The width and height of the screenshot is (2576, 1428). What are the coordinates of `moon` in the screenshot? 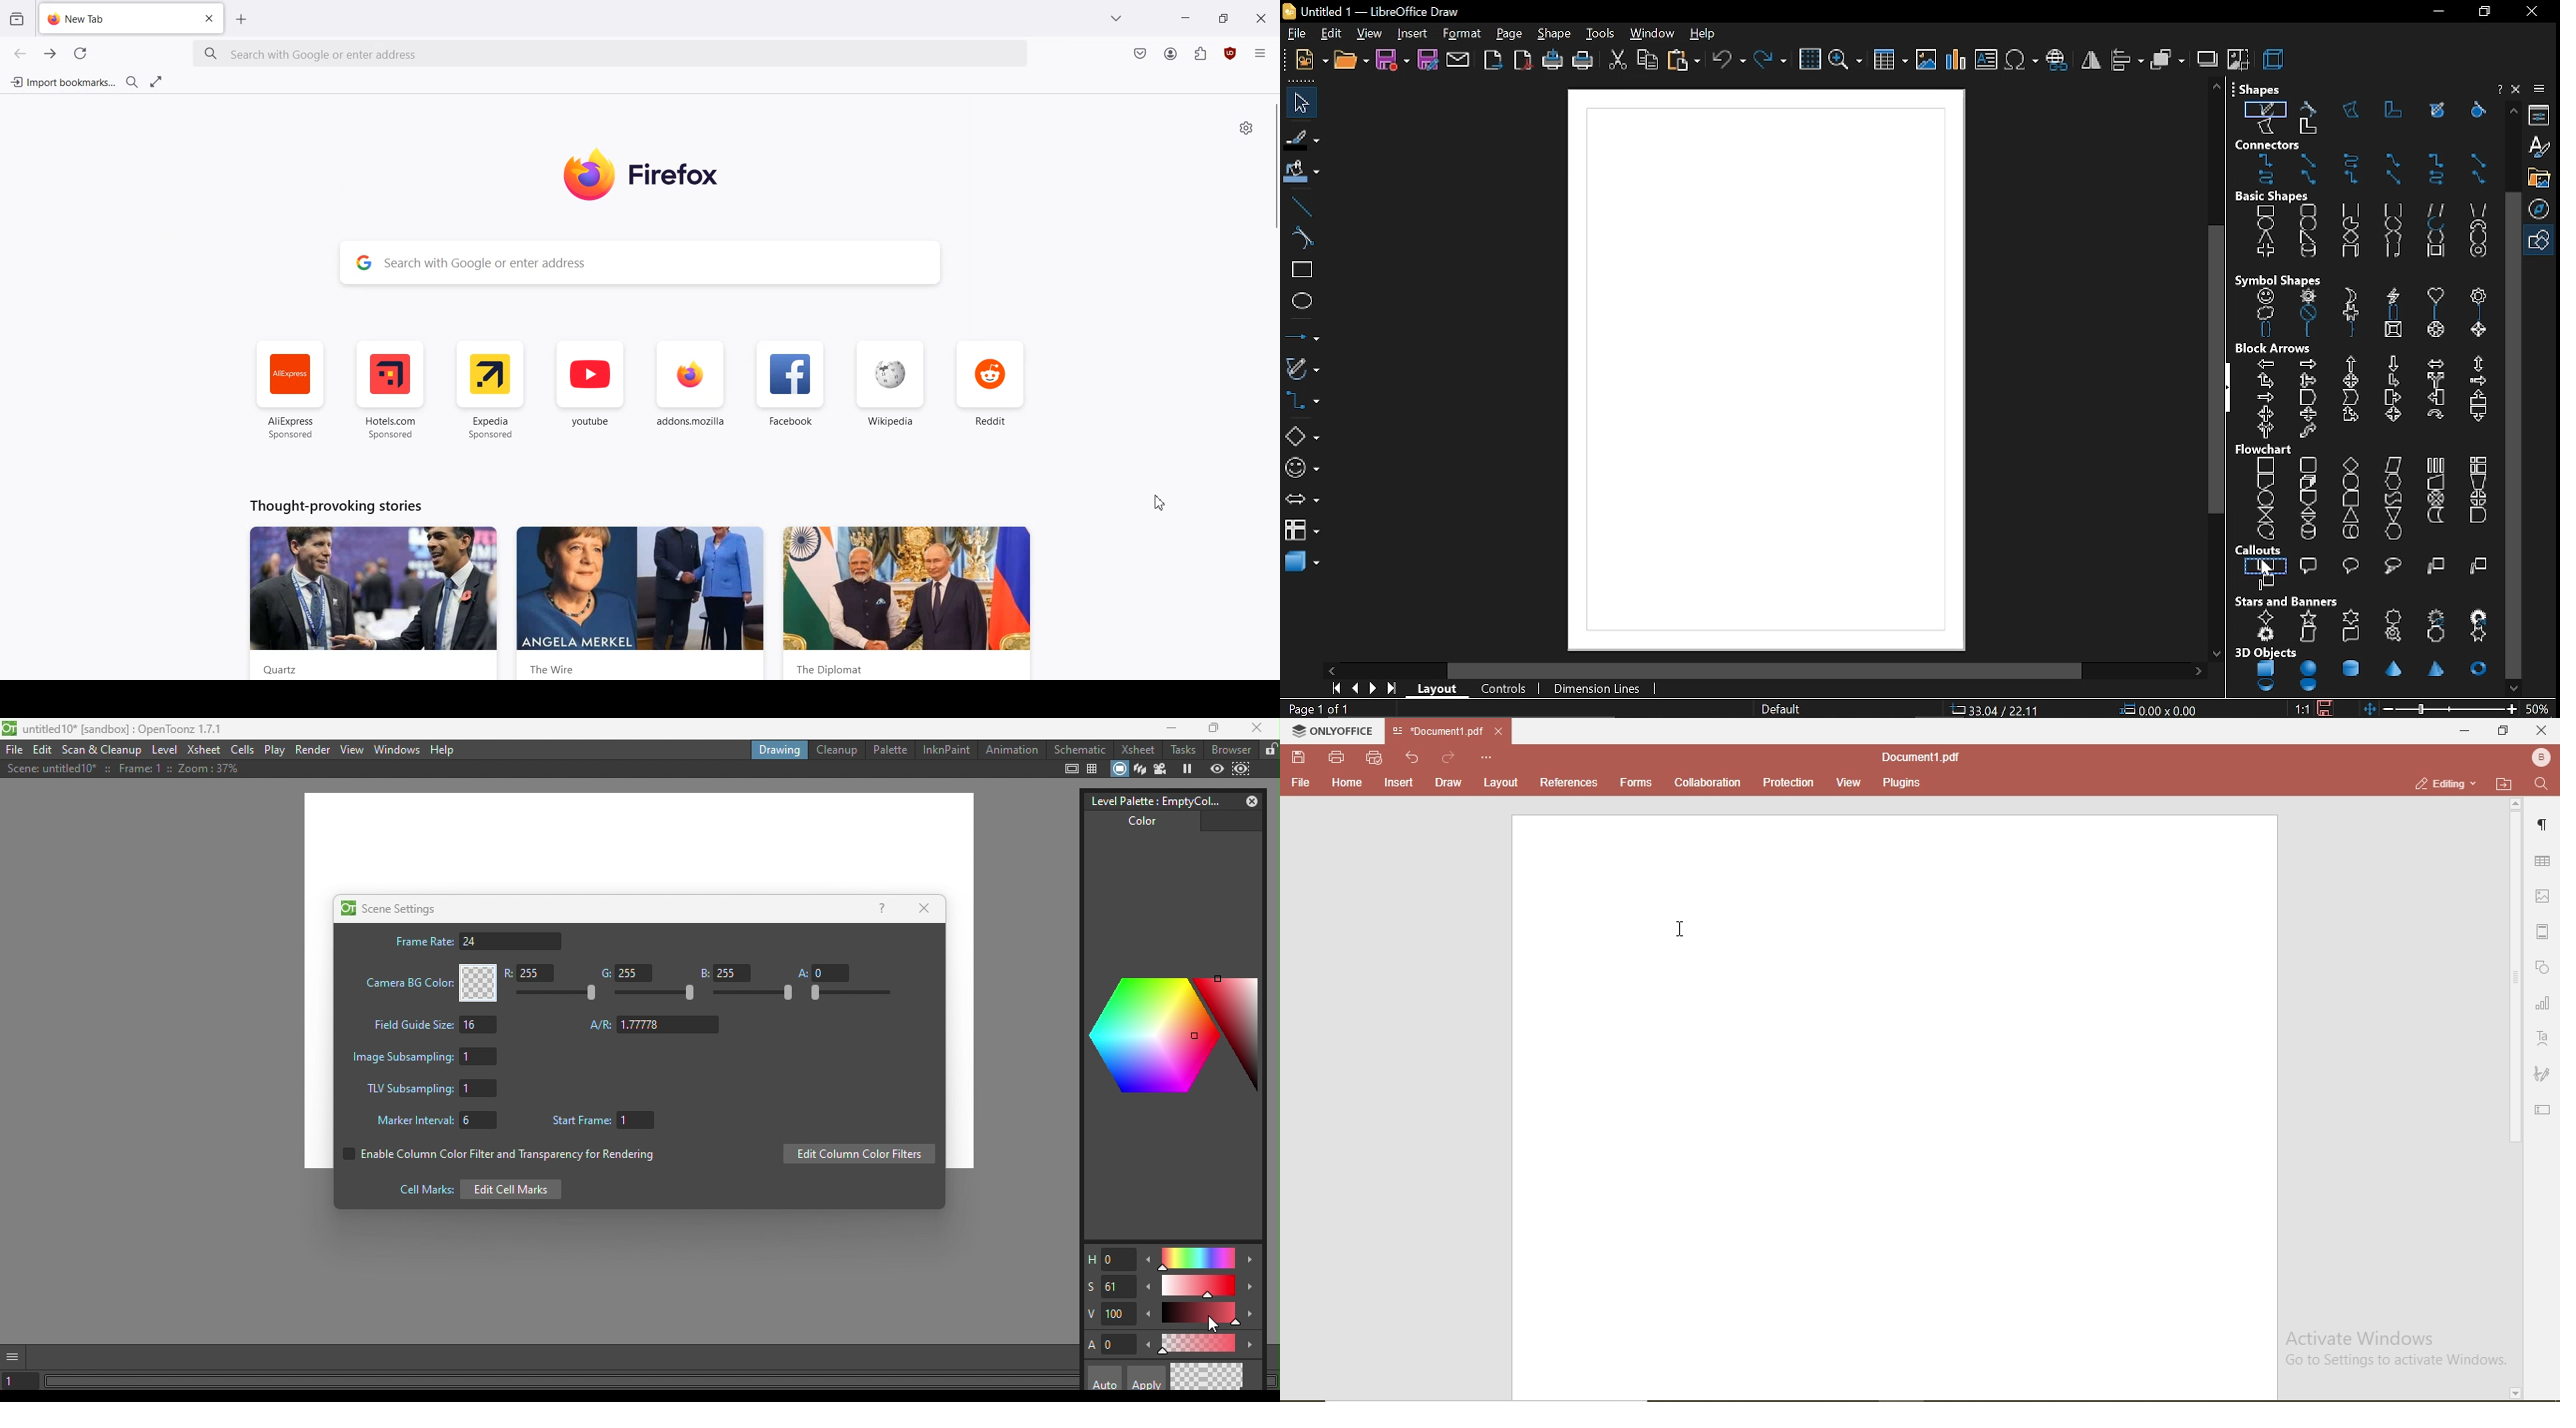 It's located at (2348, 293).